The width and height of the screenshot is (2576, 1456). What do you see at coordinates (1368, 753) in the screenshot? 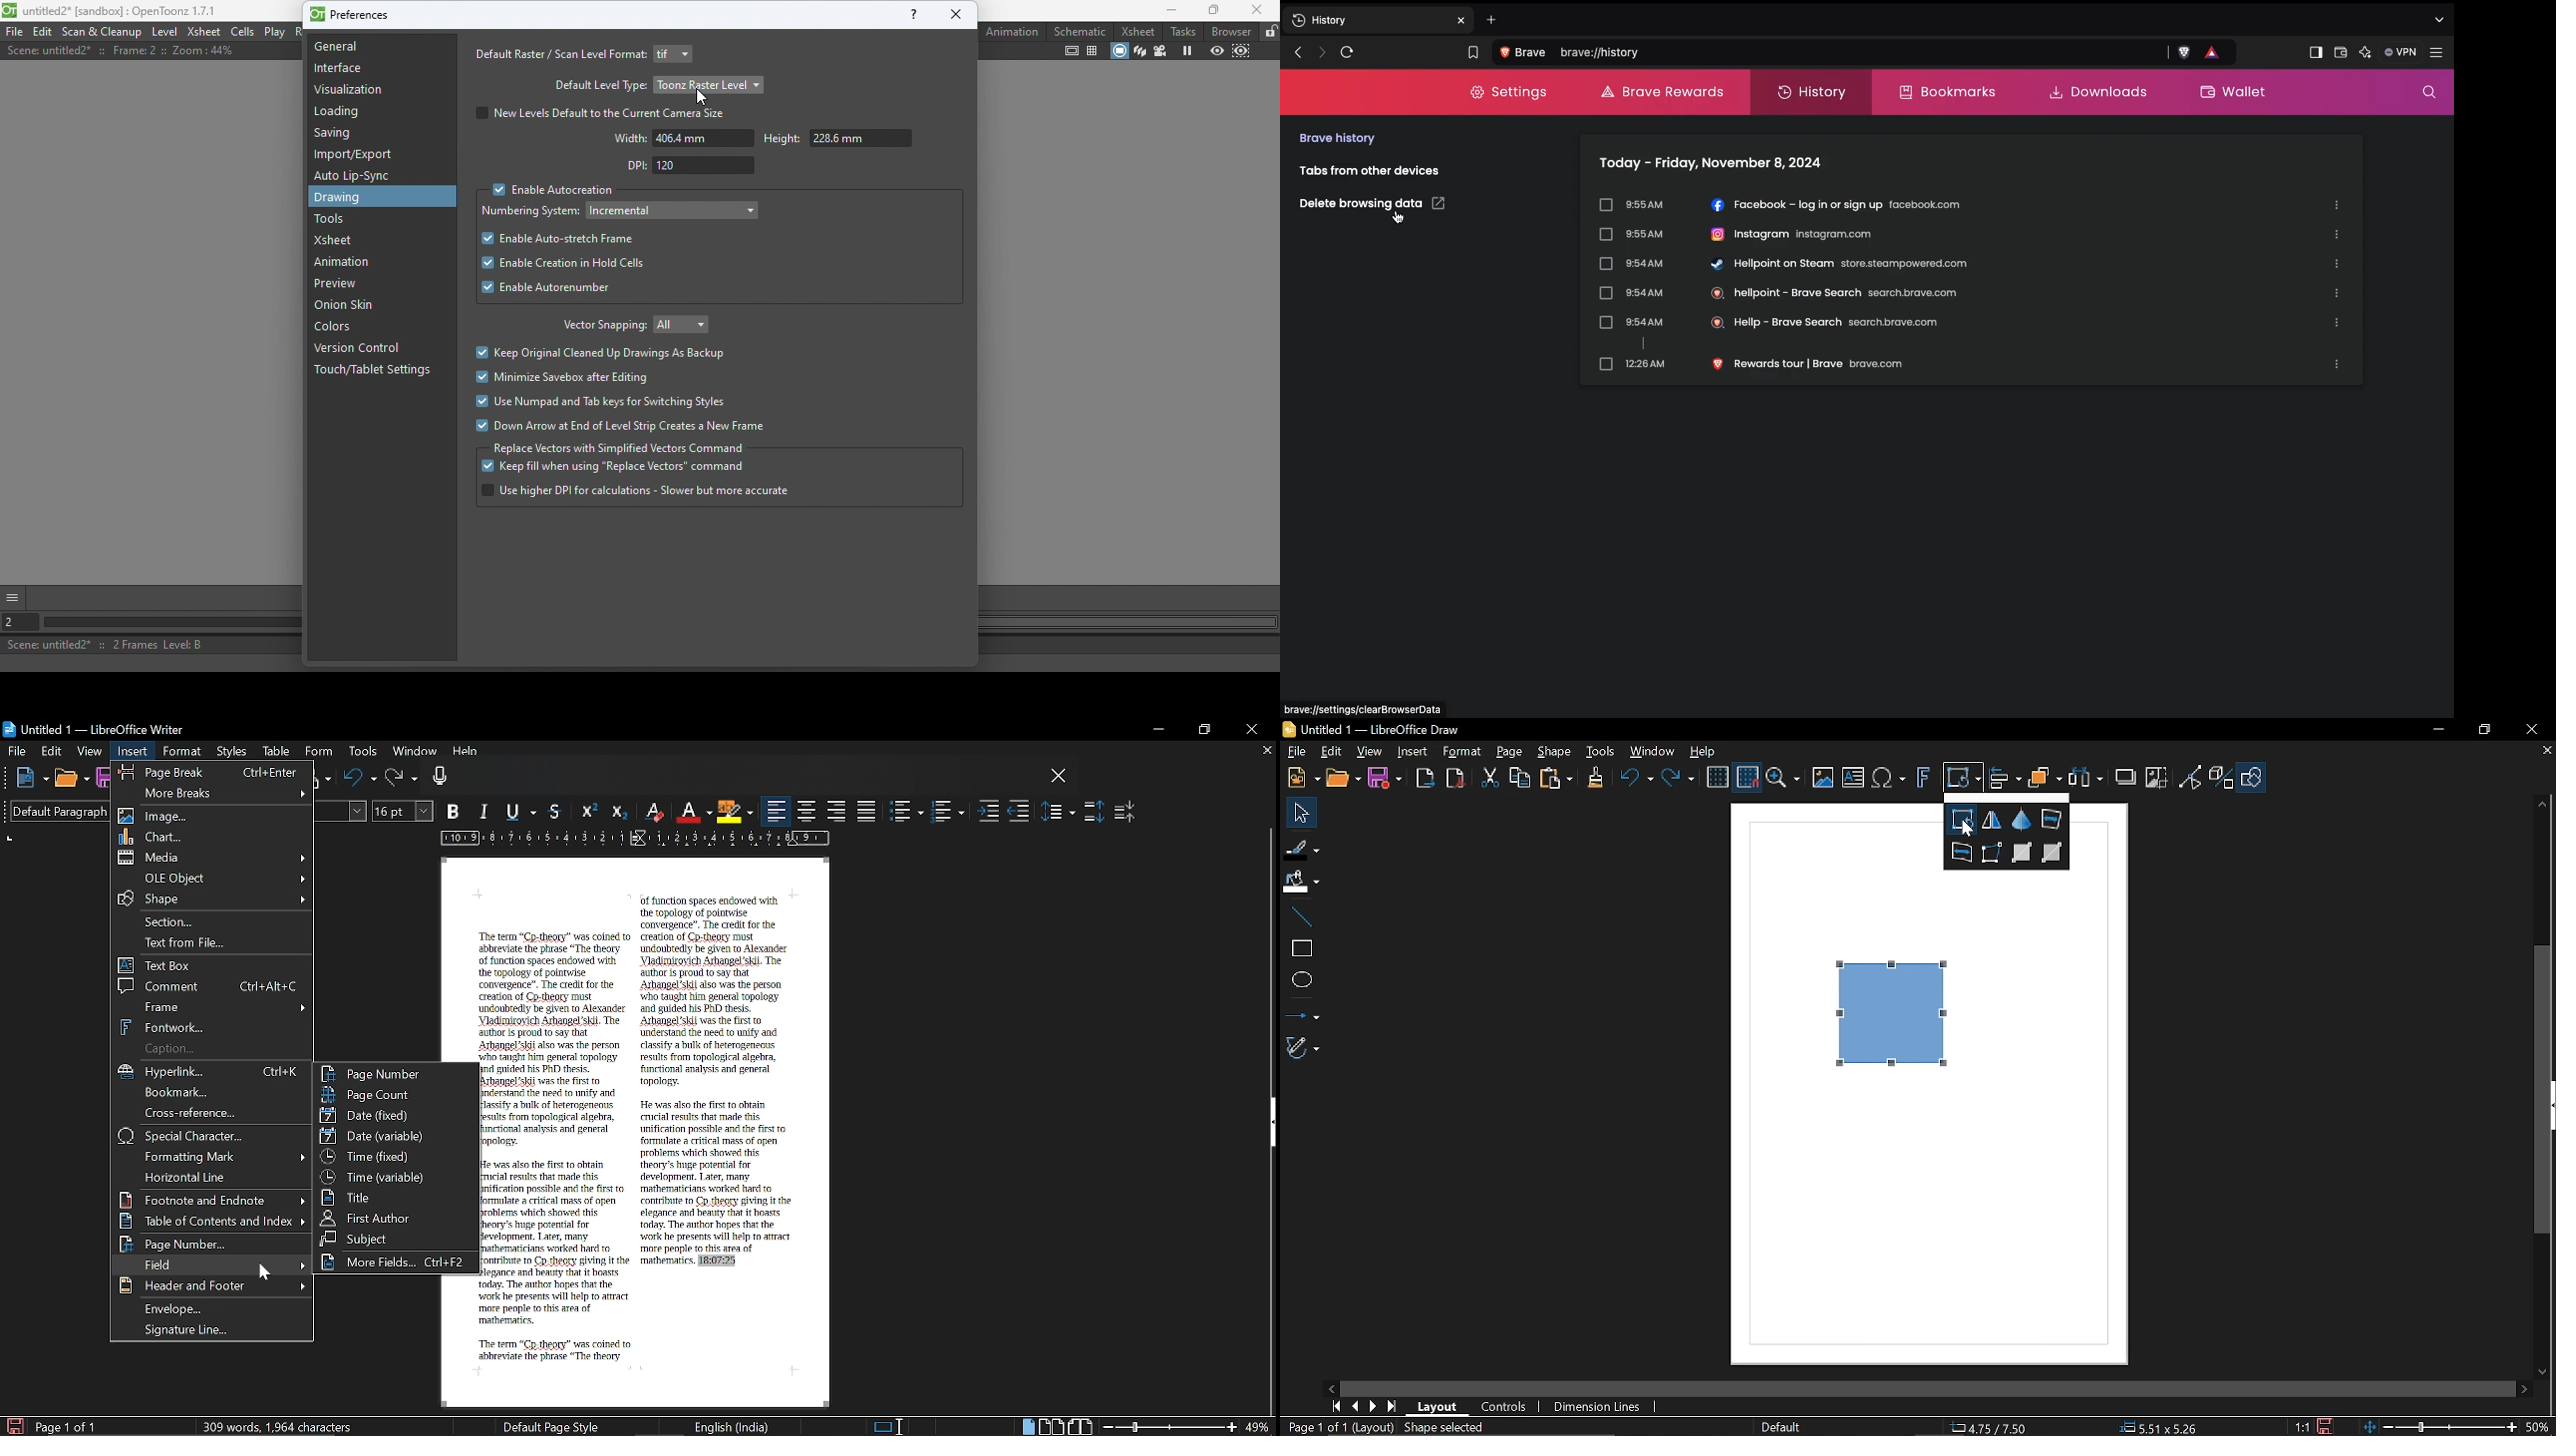
I see `View` at bounding box center [1368, 753].